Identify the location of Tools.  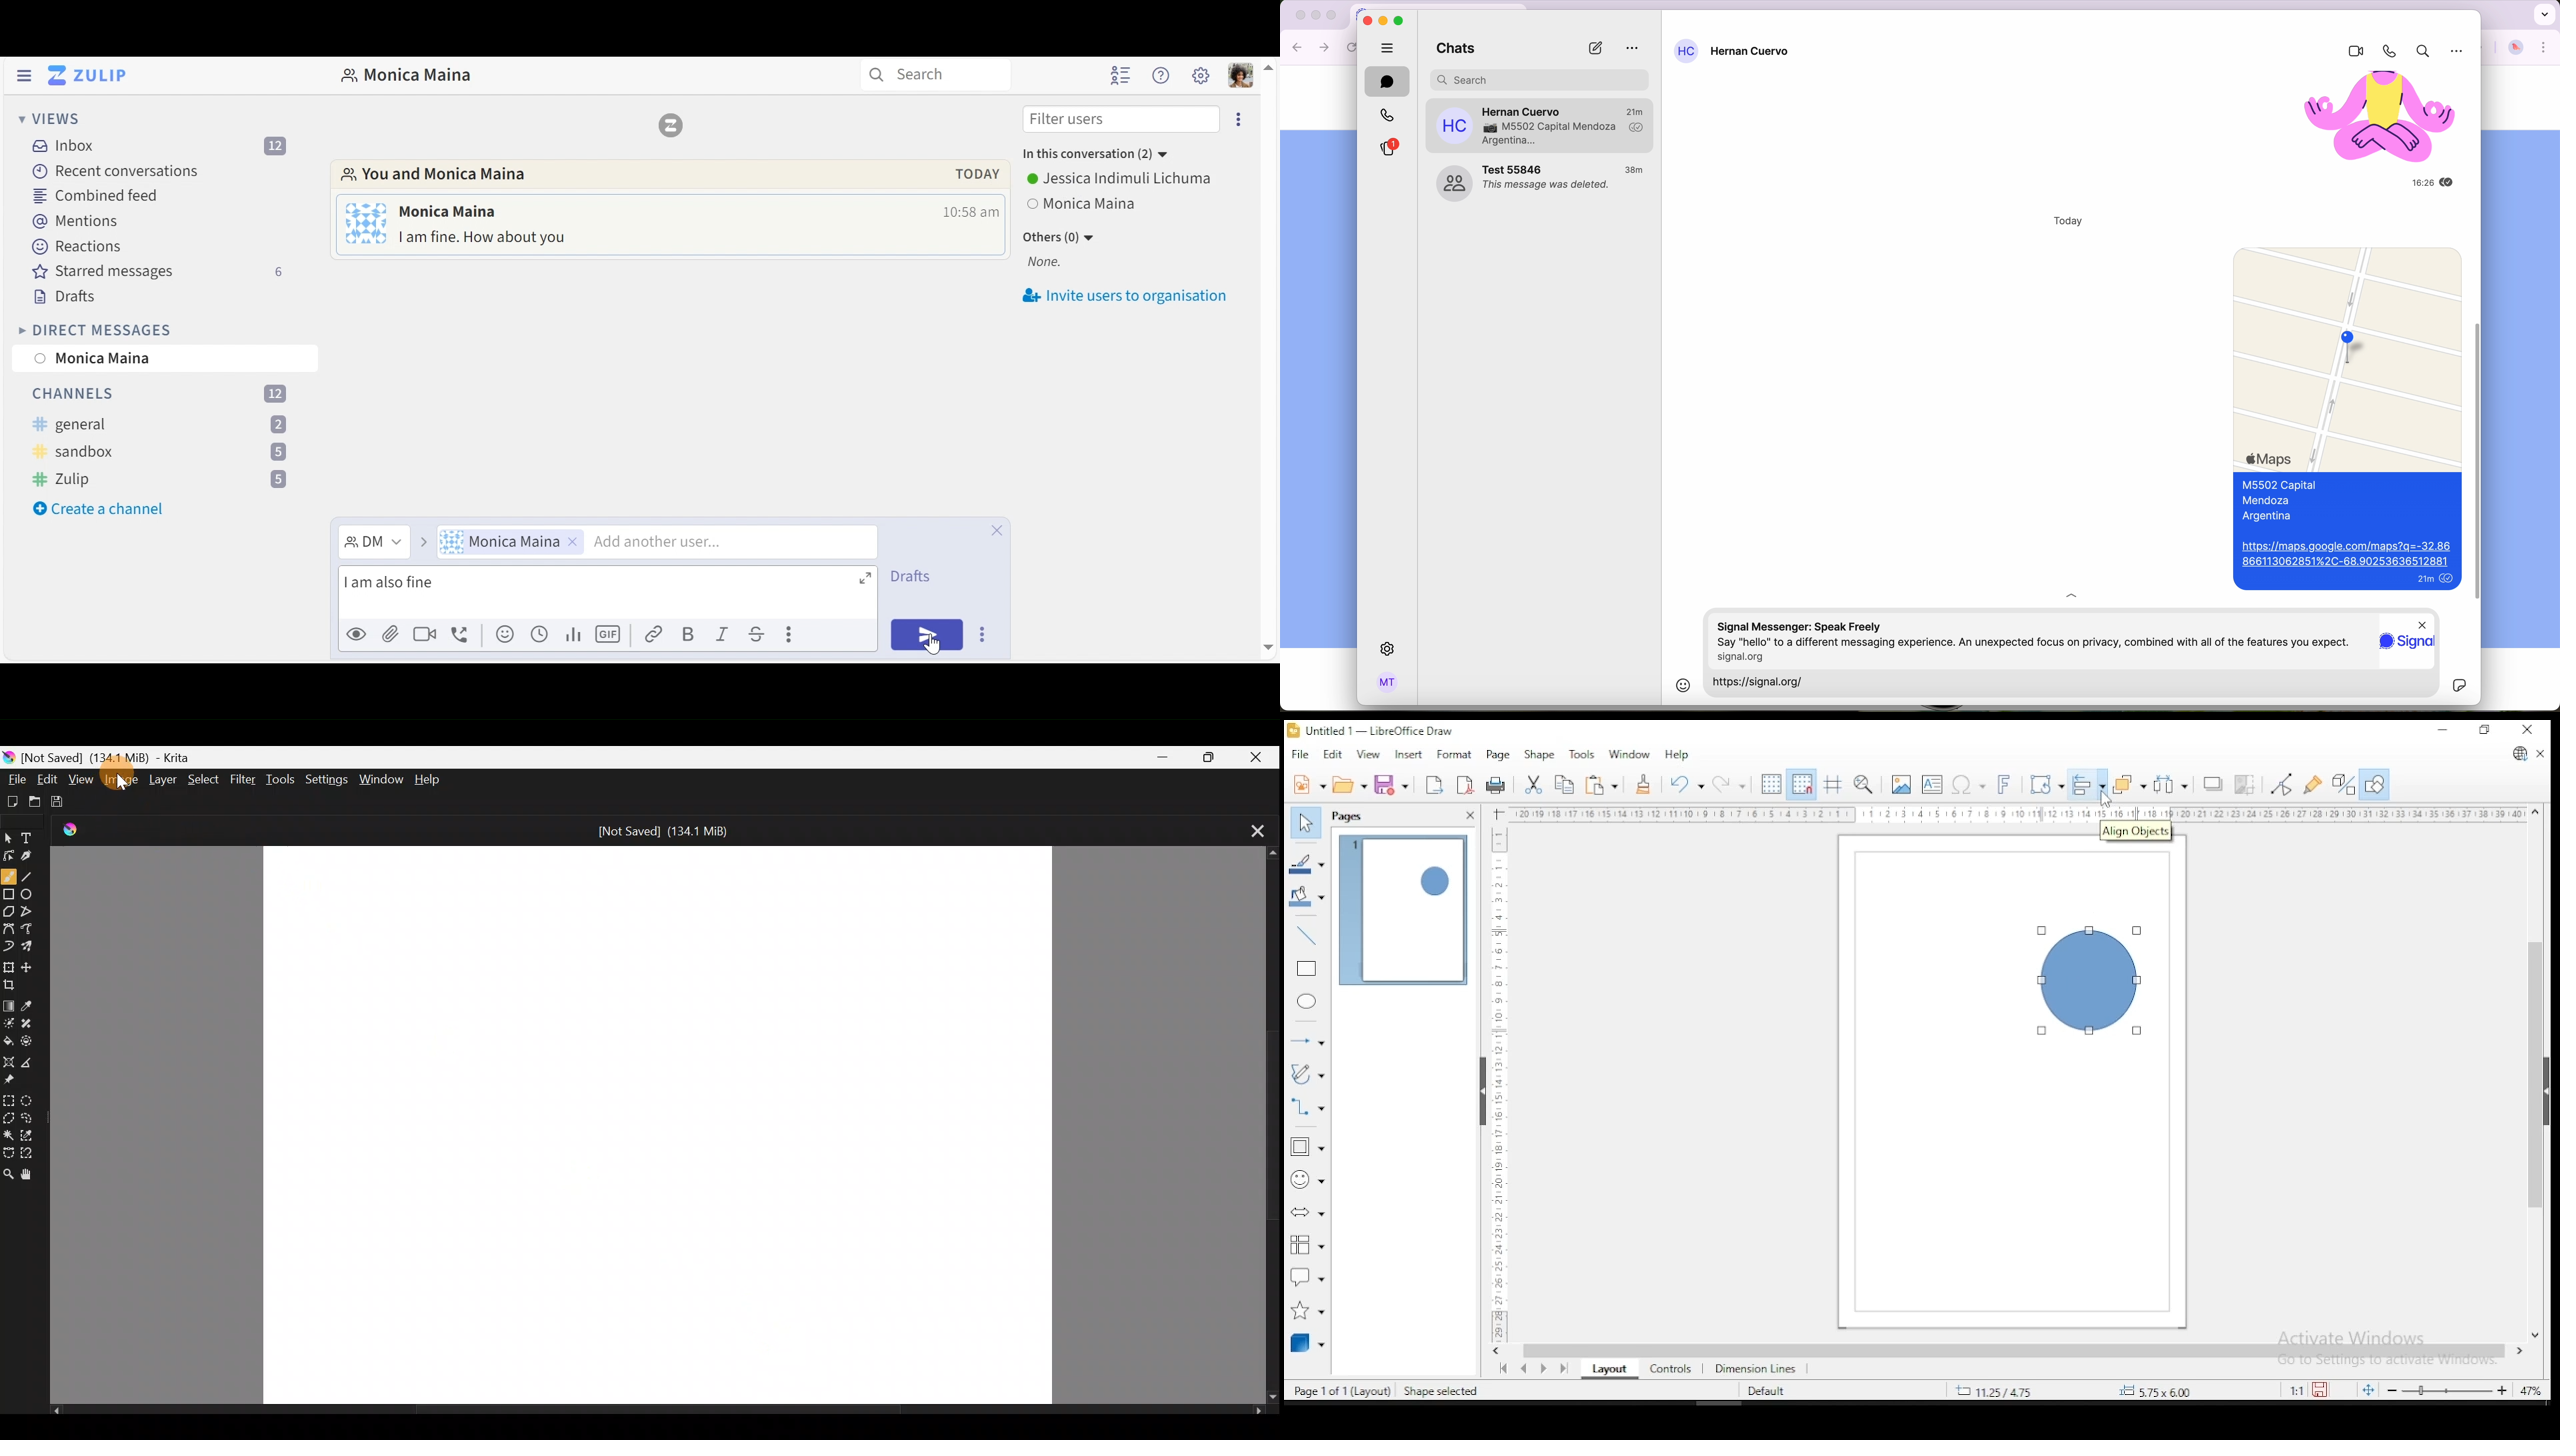
(283, 780).